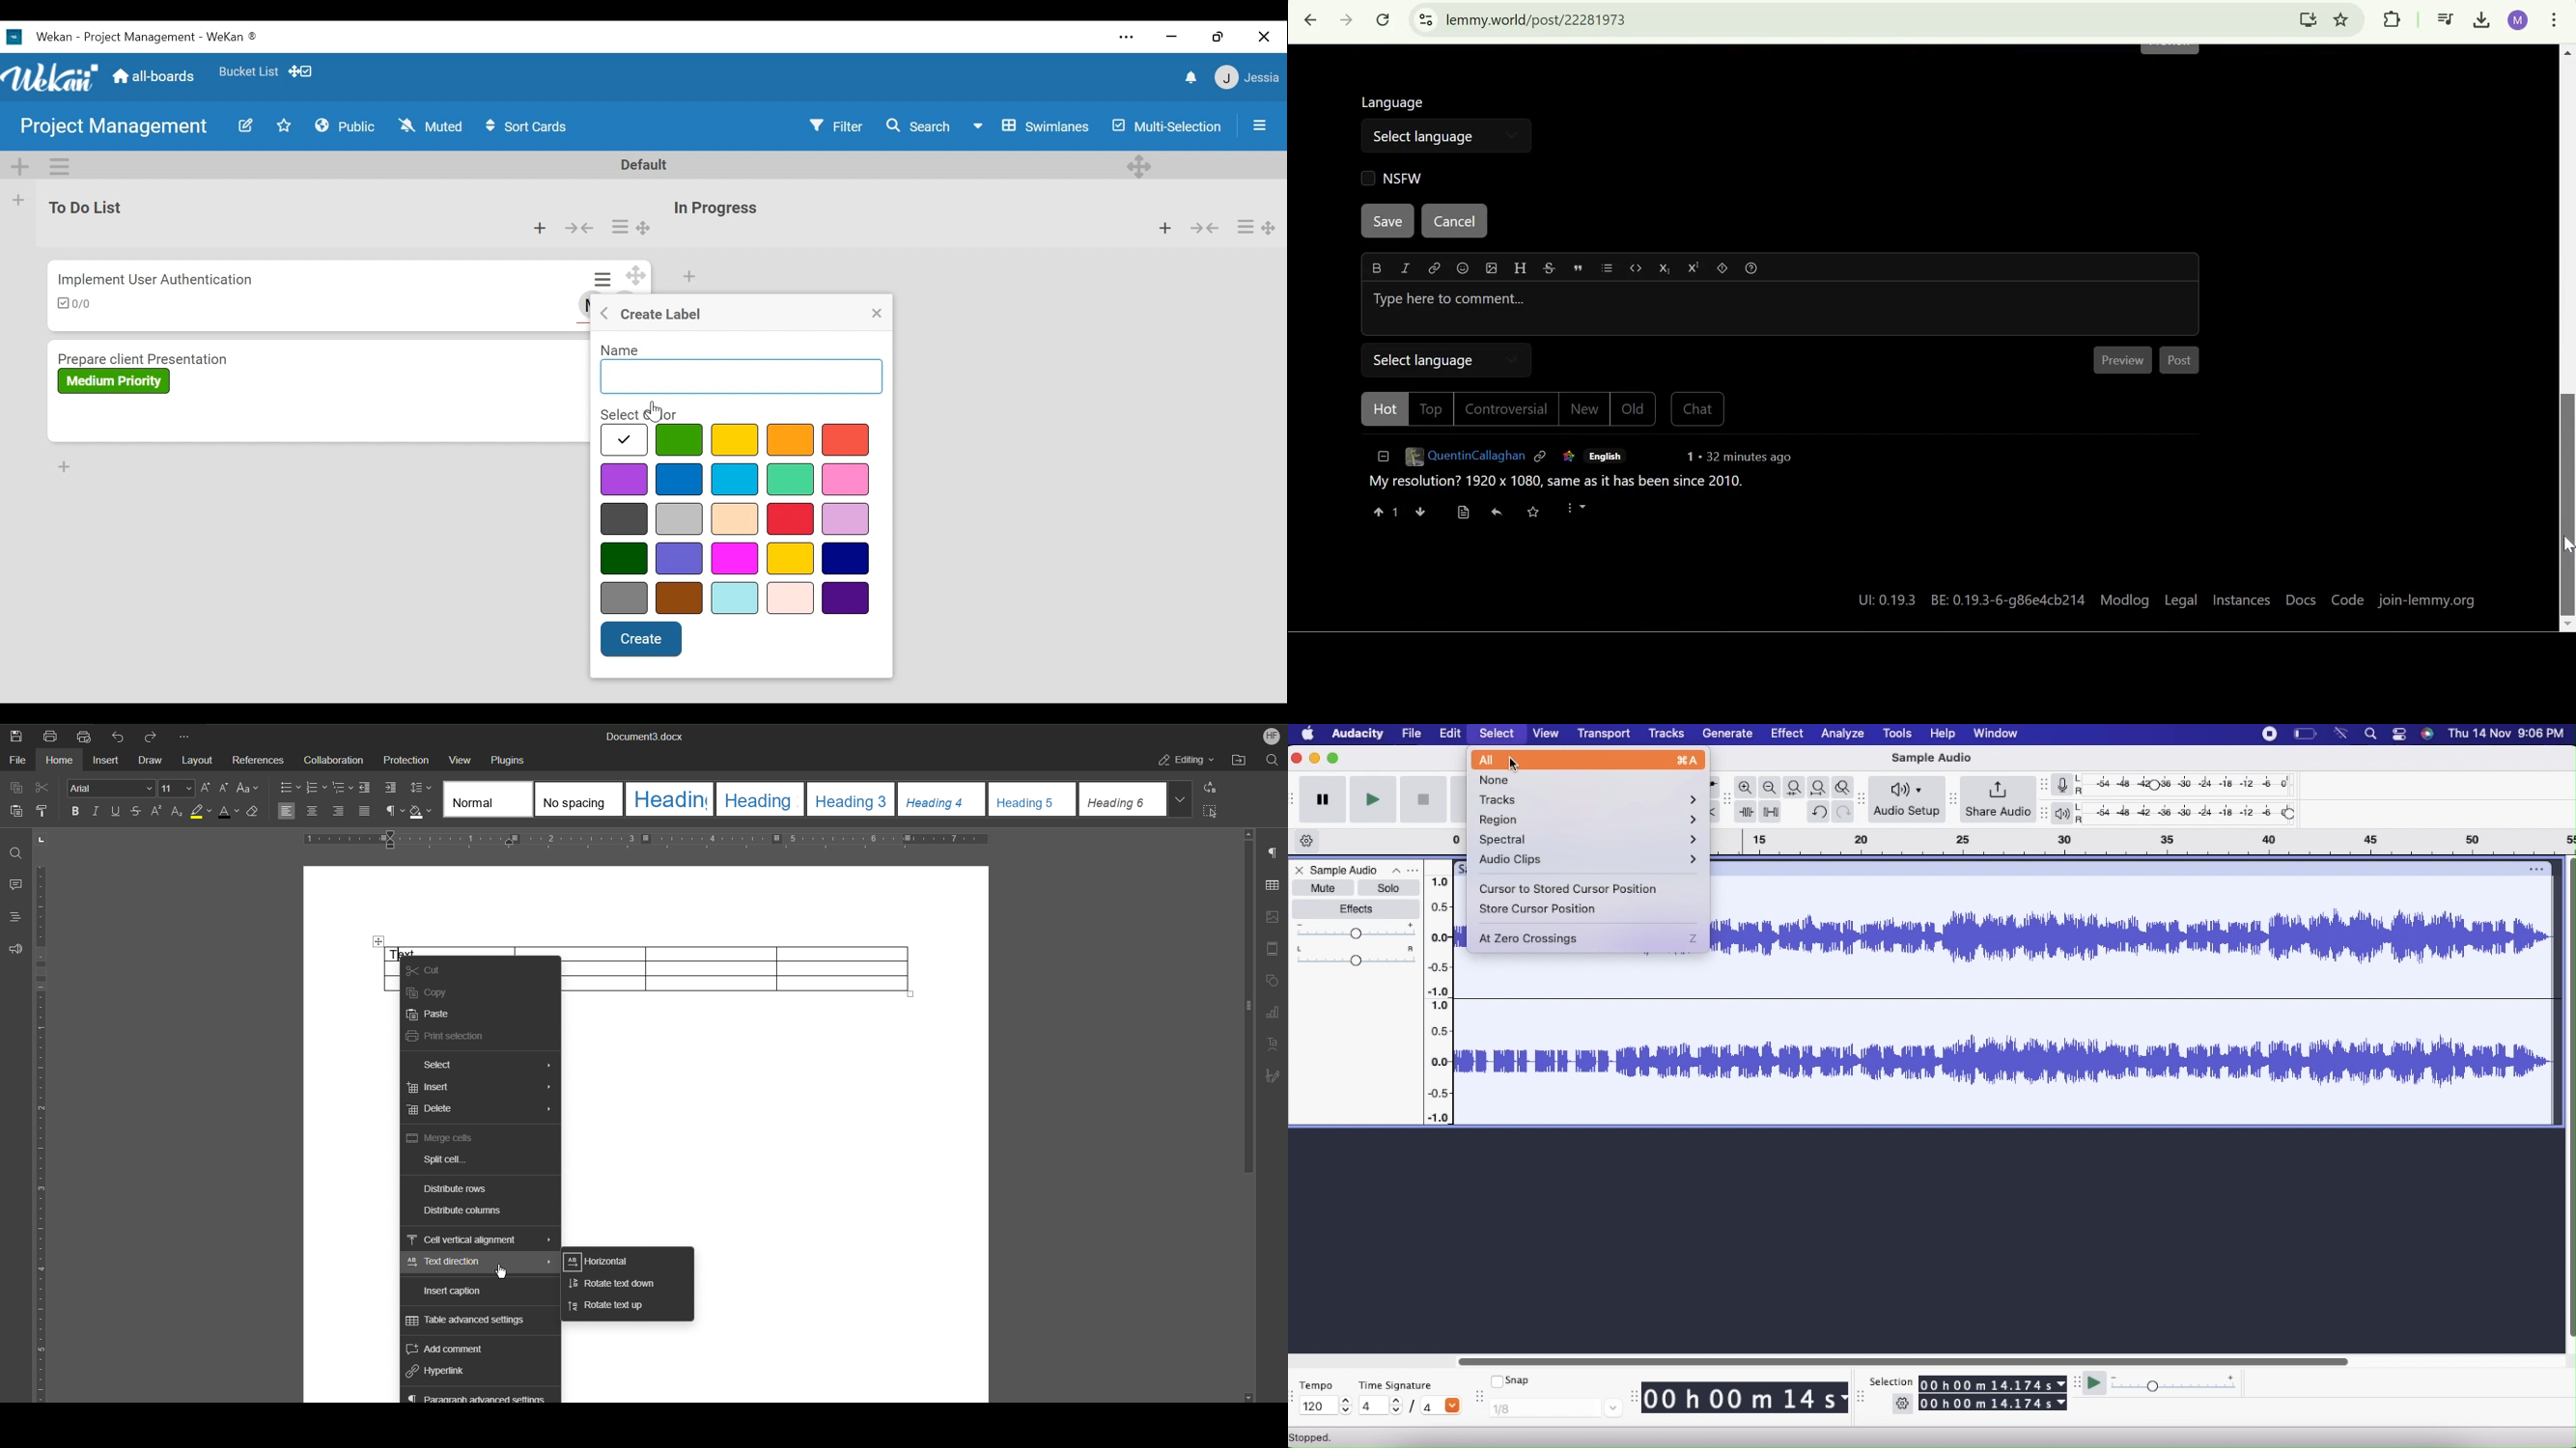 This screenshot has height=1456, width=2576. Describe the element at coordinates (605, 280) in the screenshot. I see `Card actions` at that location.